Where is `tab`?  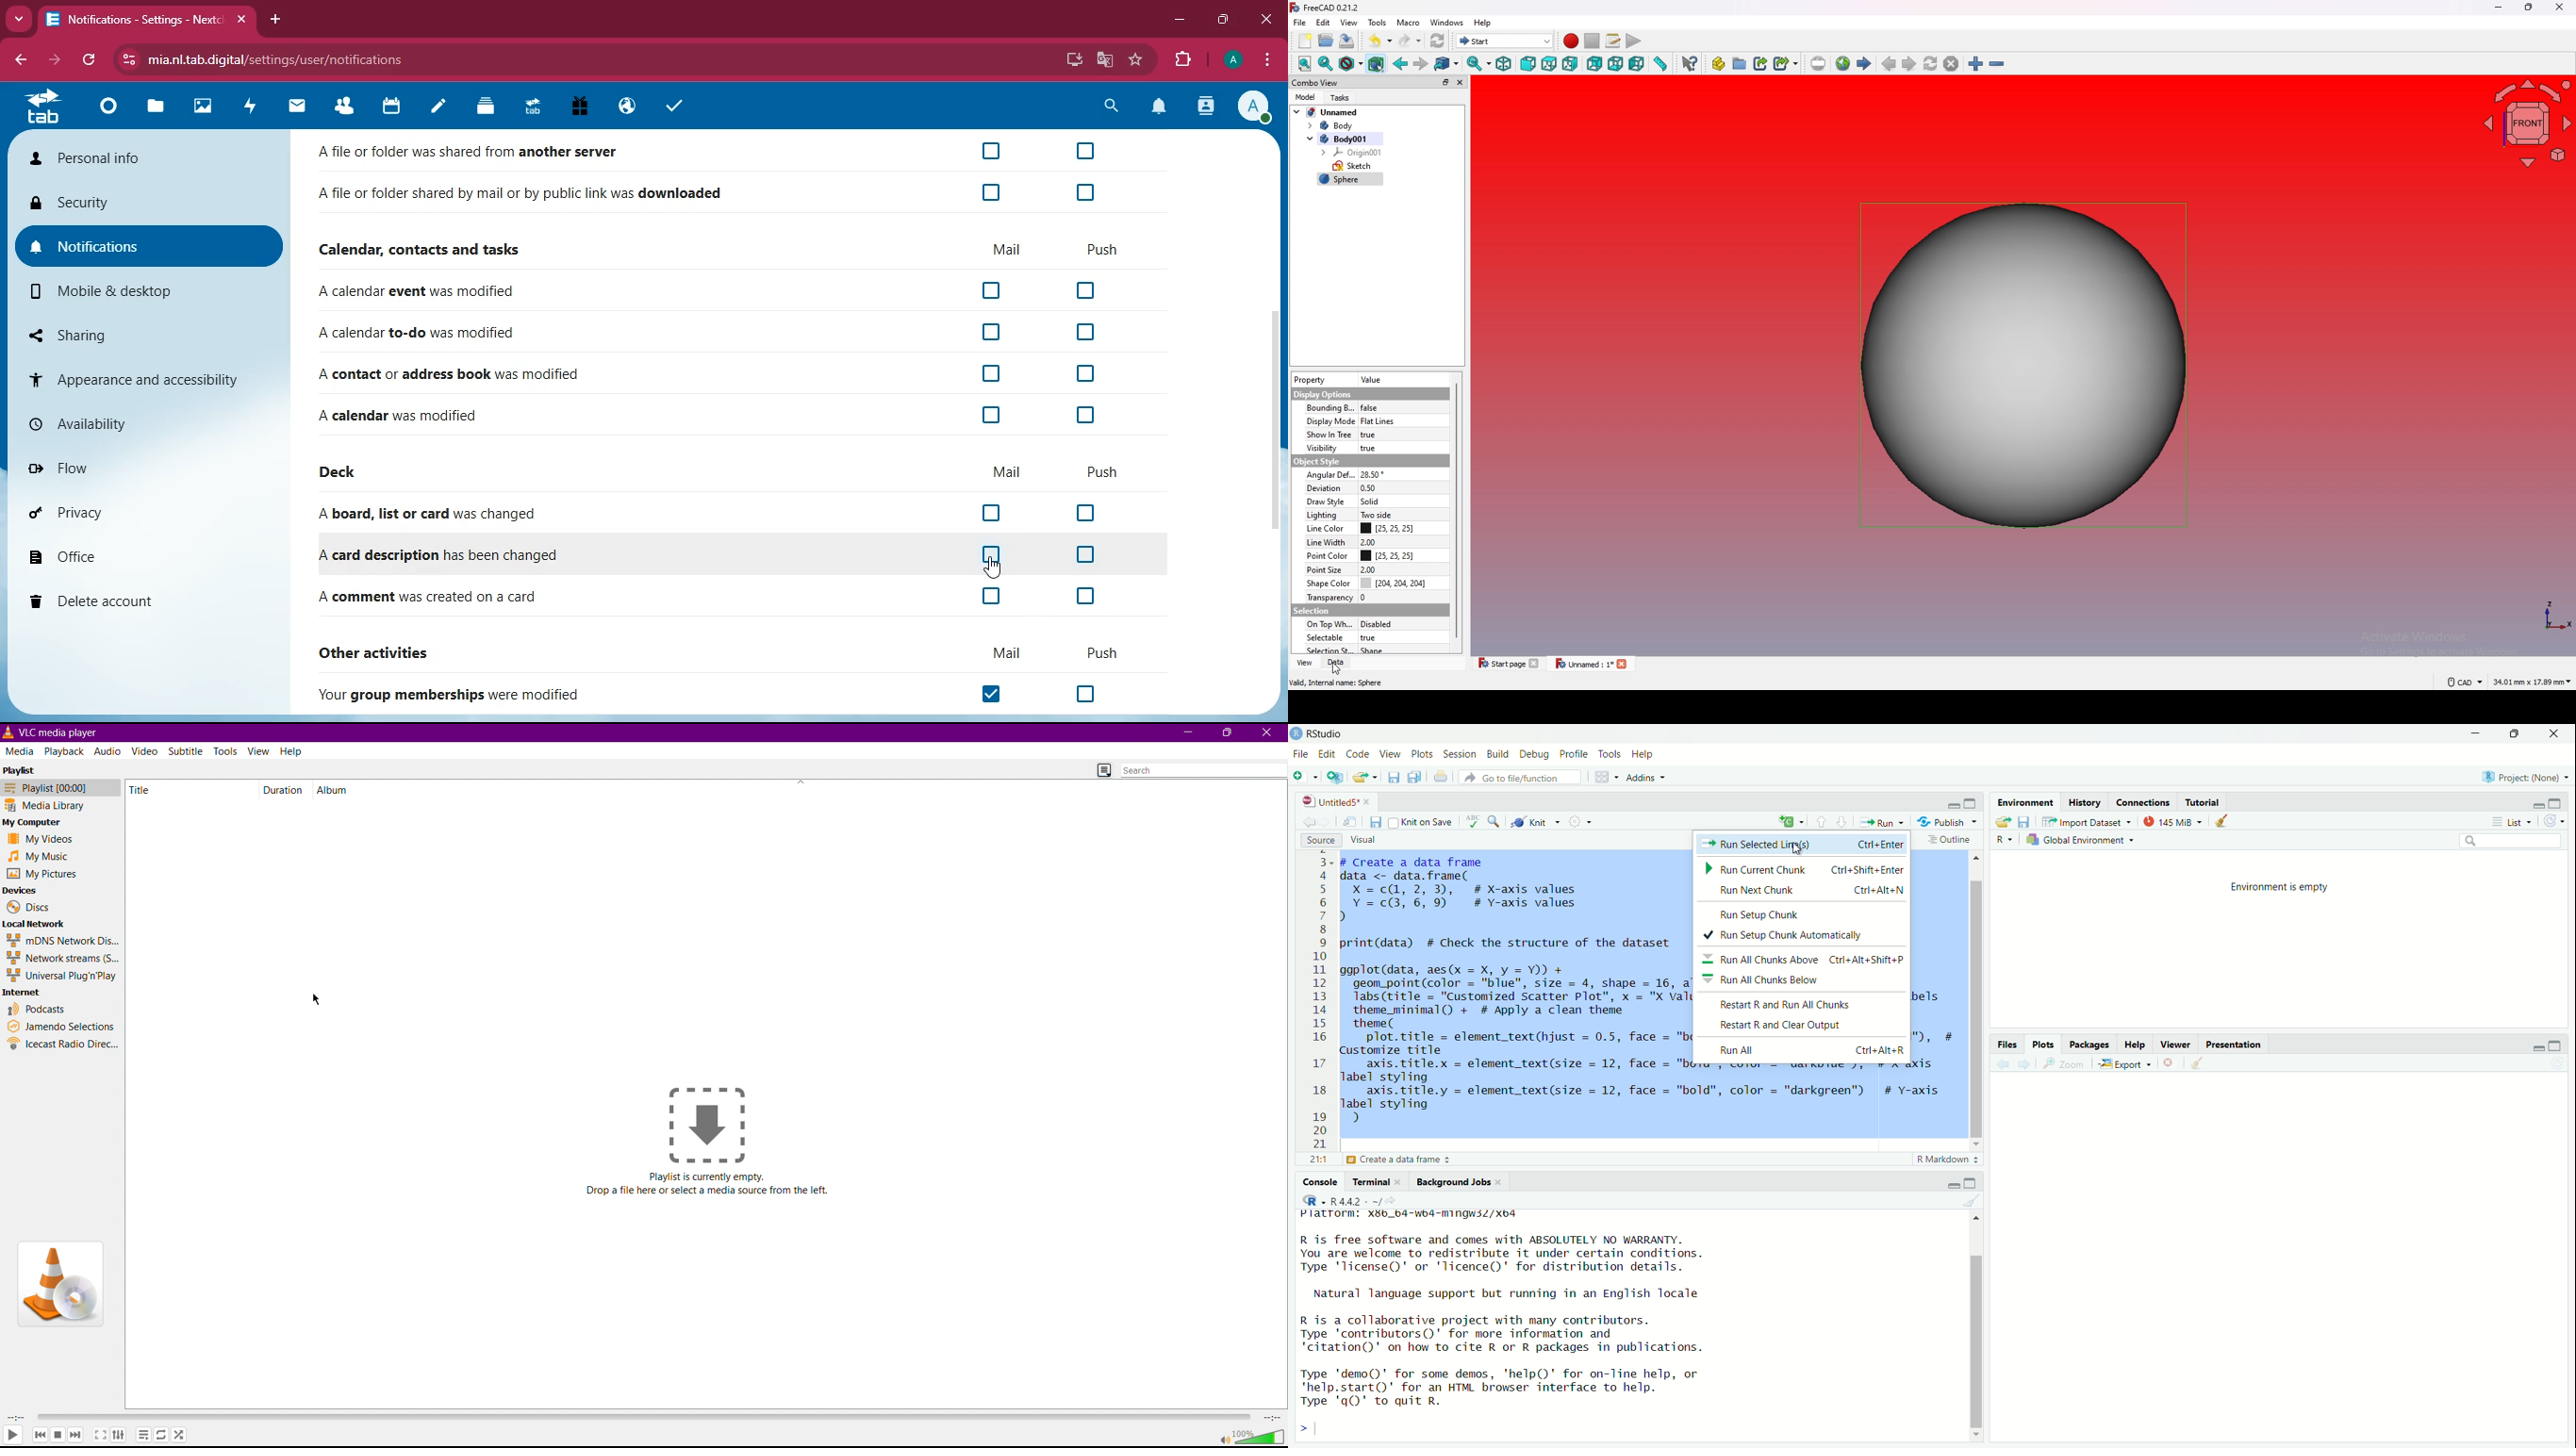
tab is located at coordinates (49, 107).